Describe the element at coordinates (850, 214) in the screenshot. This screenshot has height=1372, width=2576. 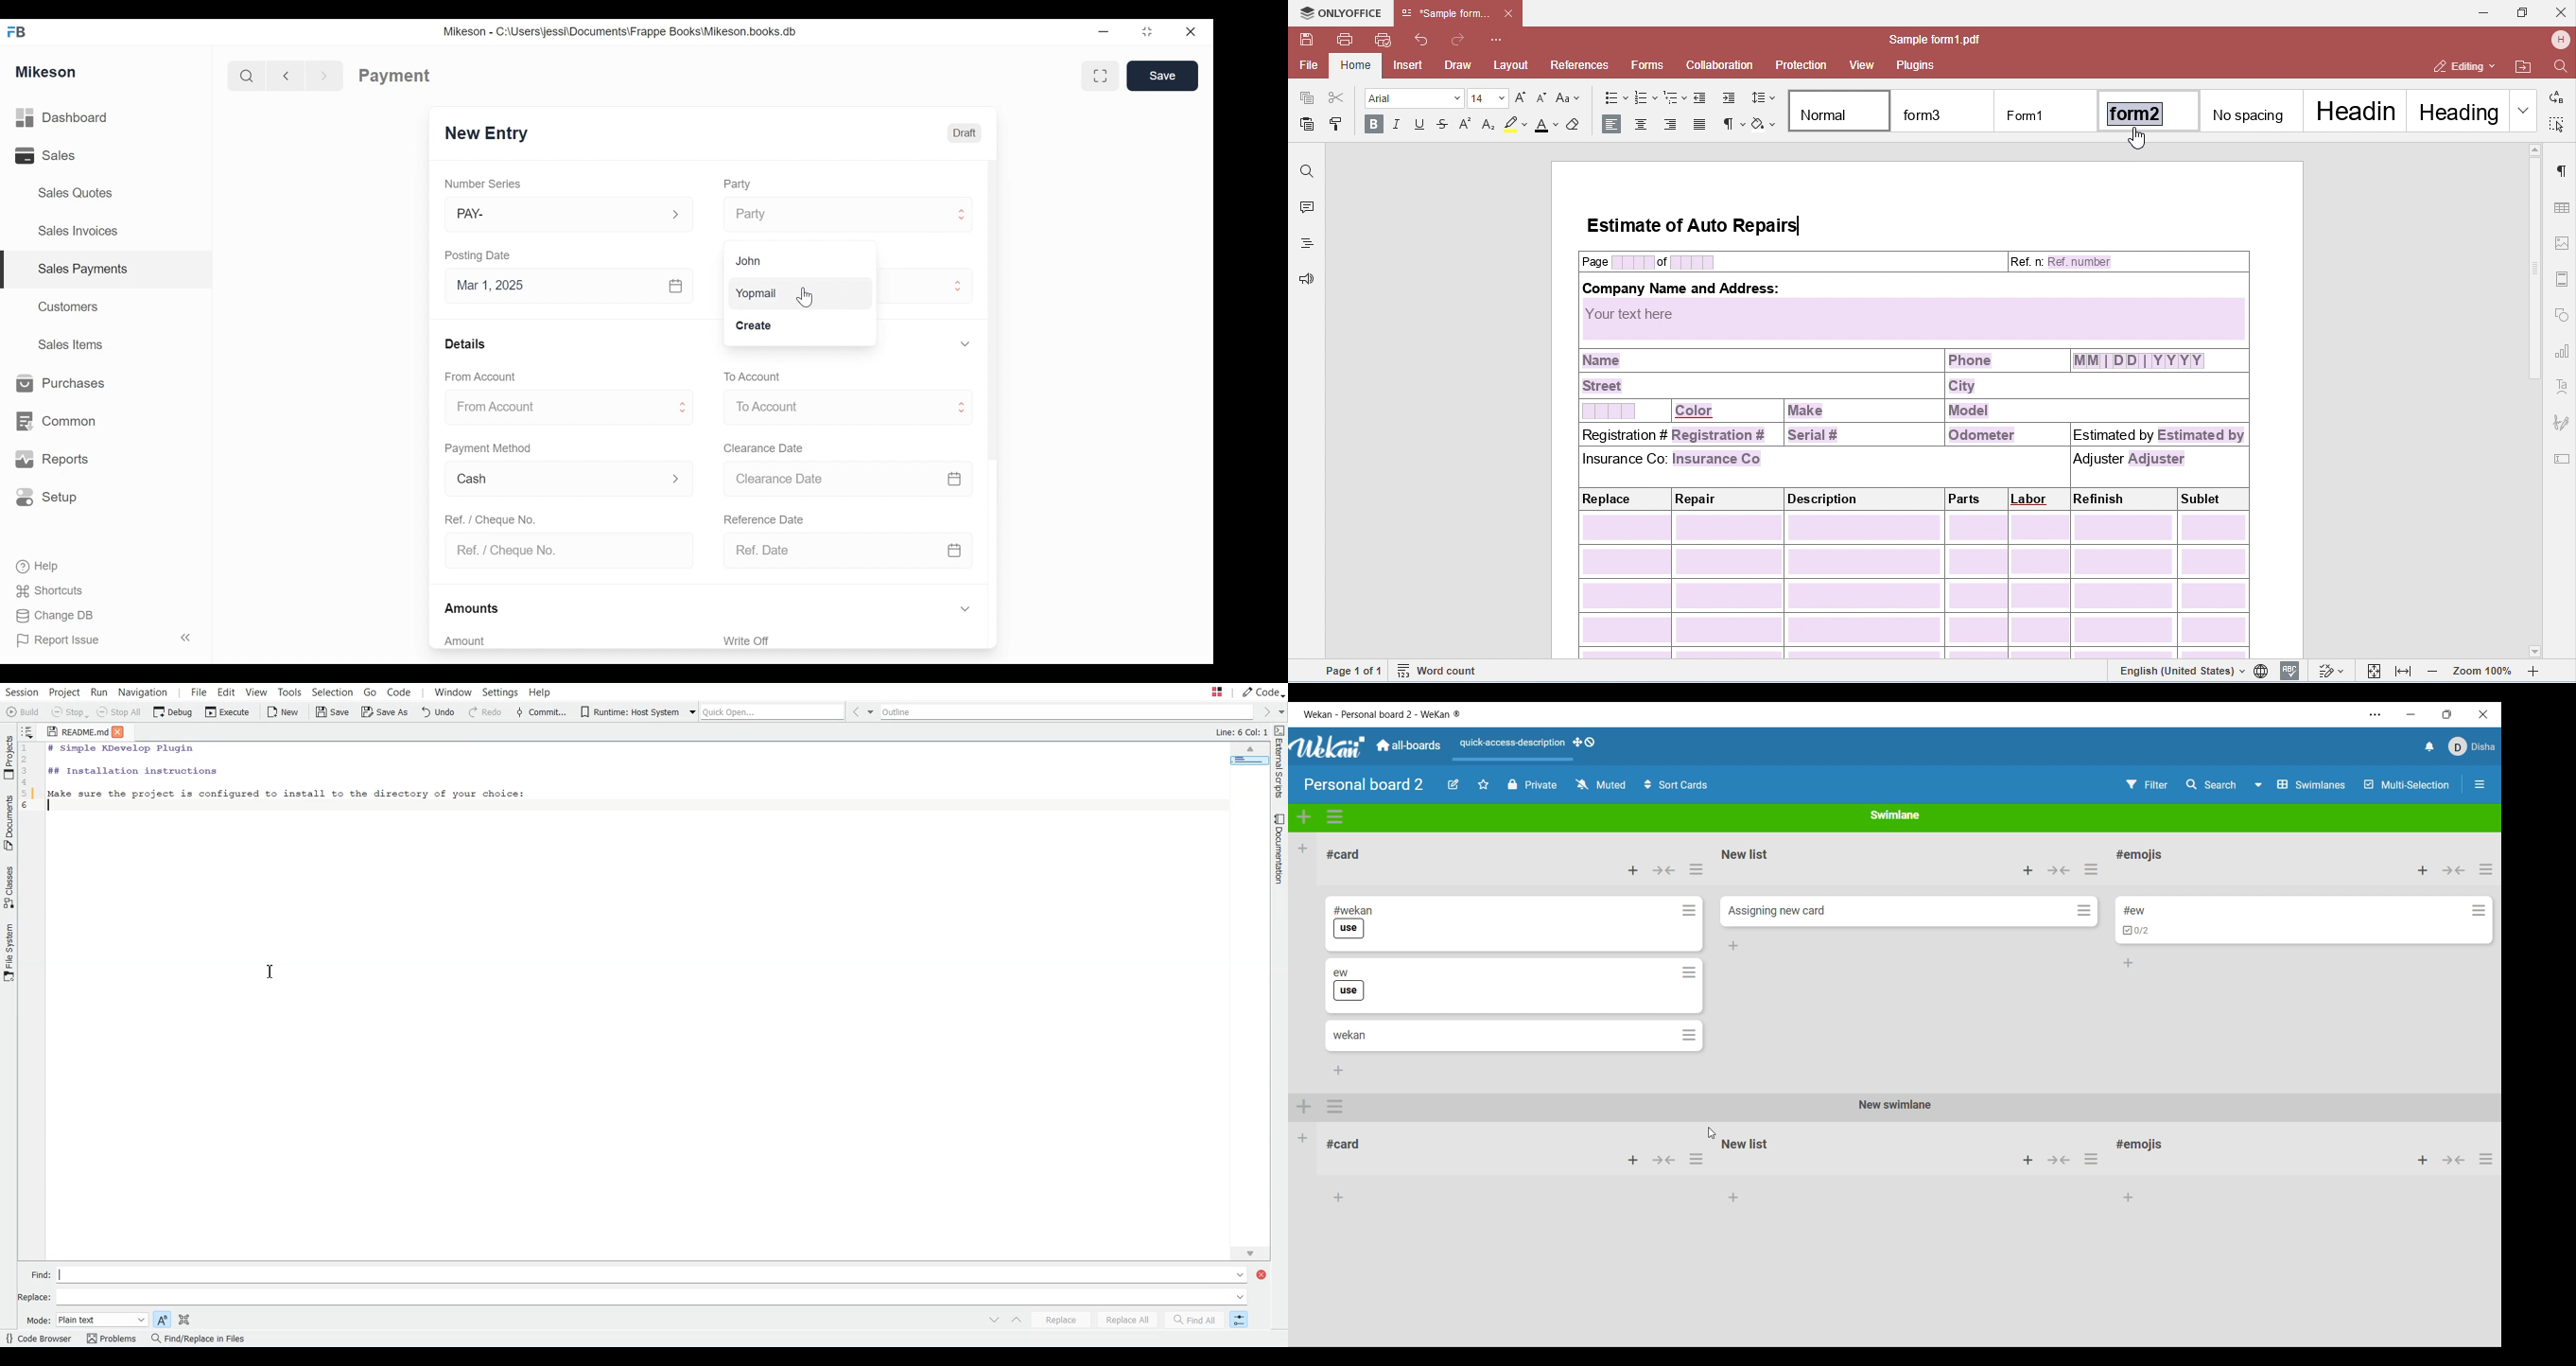
I see `Party` at that location.